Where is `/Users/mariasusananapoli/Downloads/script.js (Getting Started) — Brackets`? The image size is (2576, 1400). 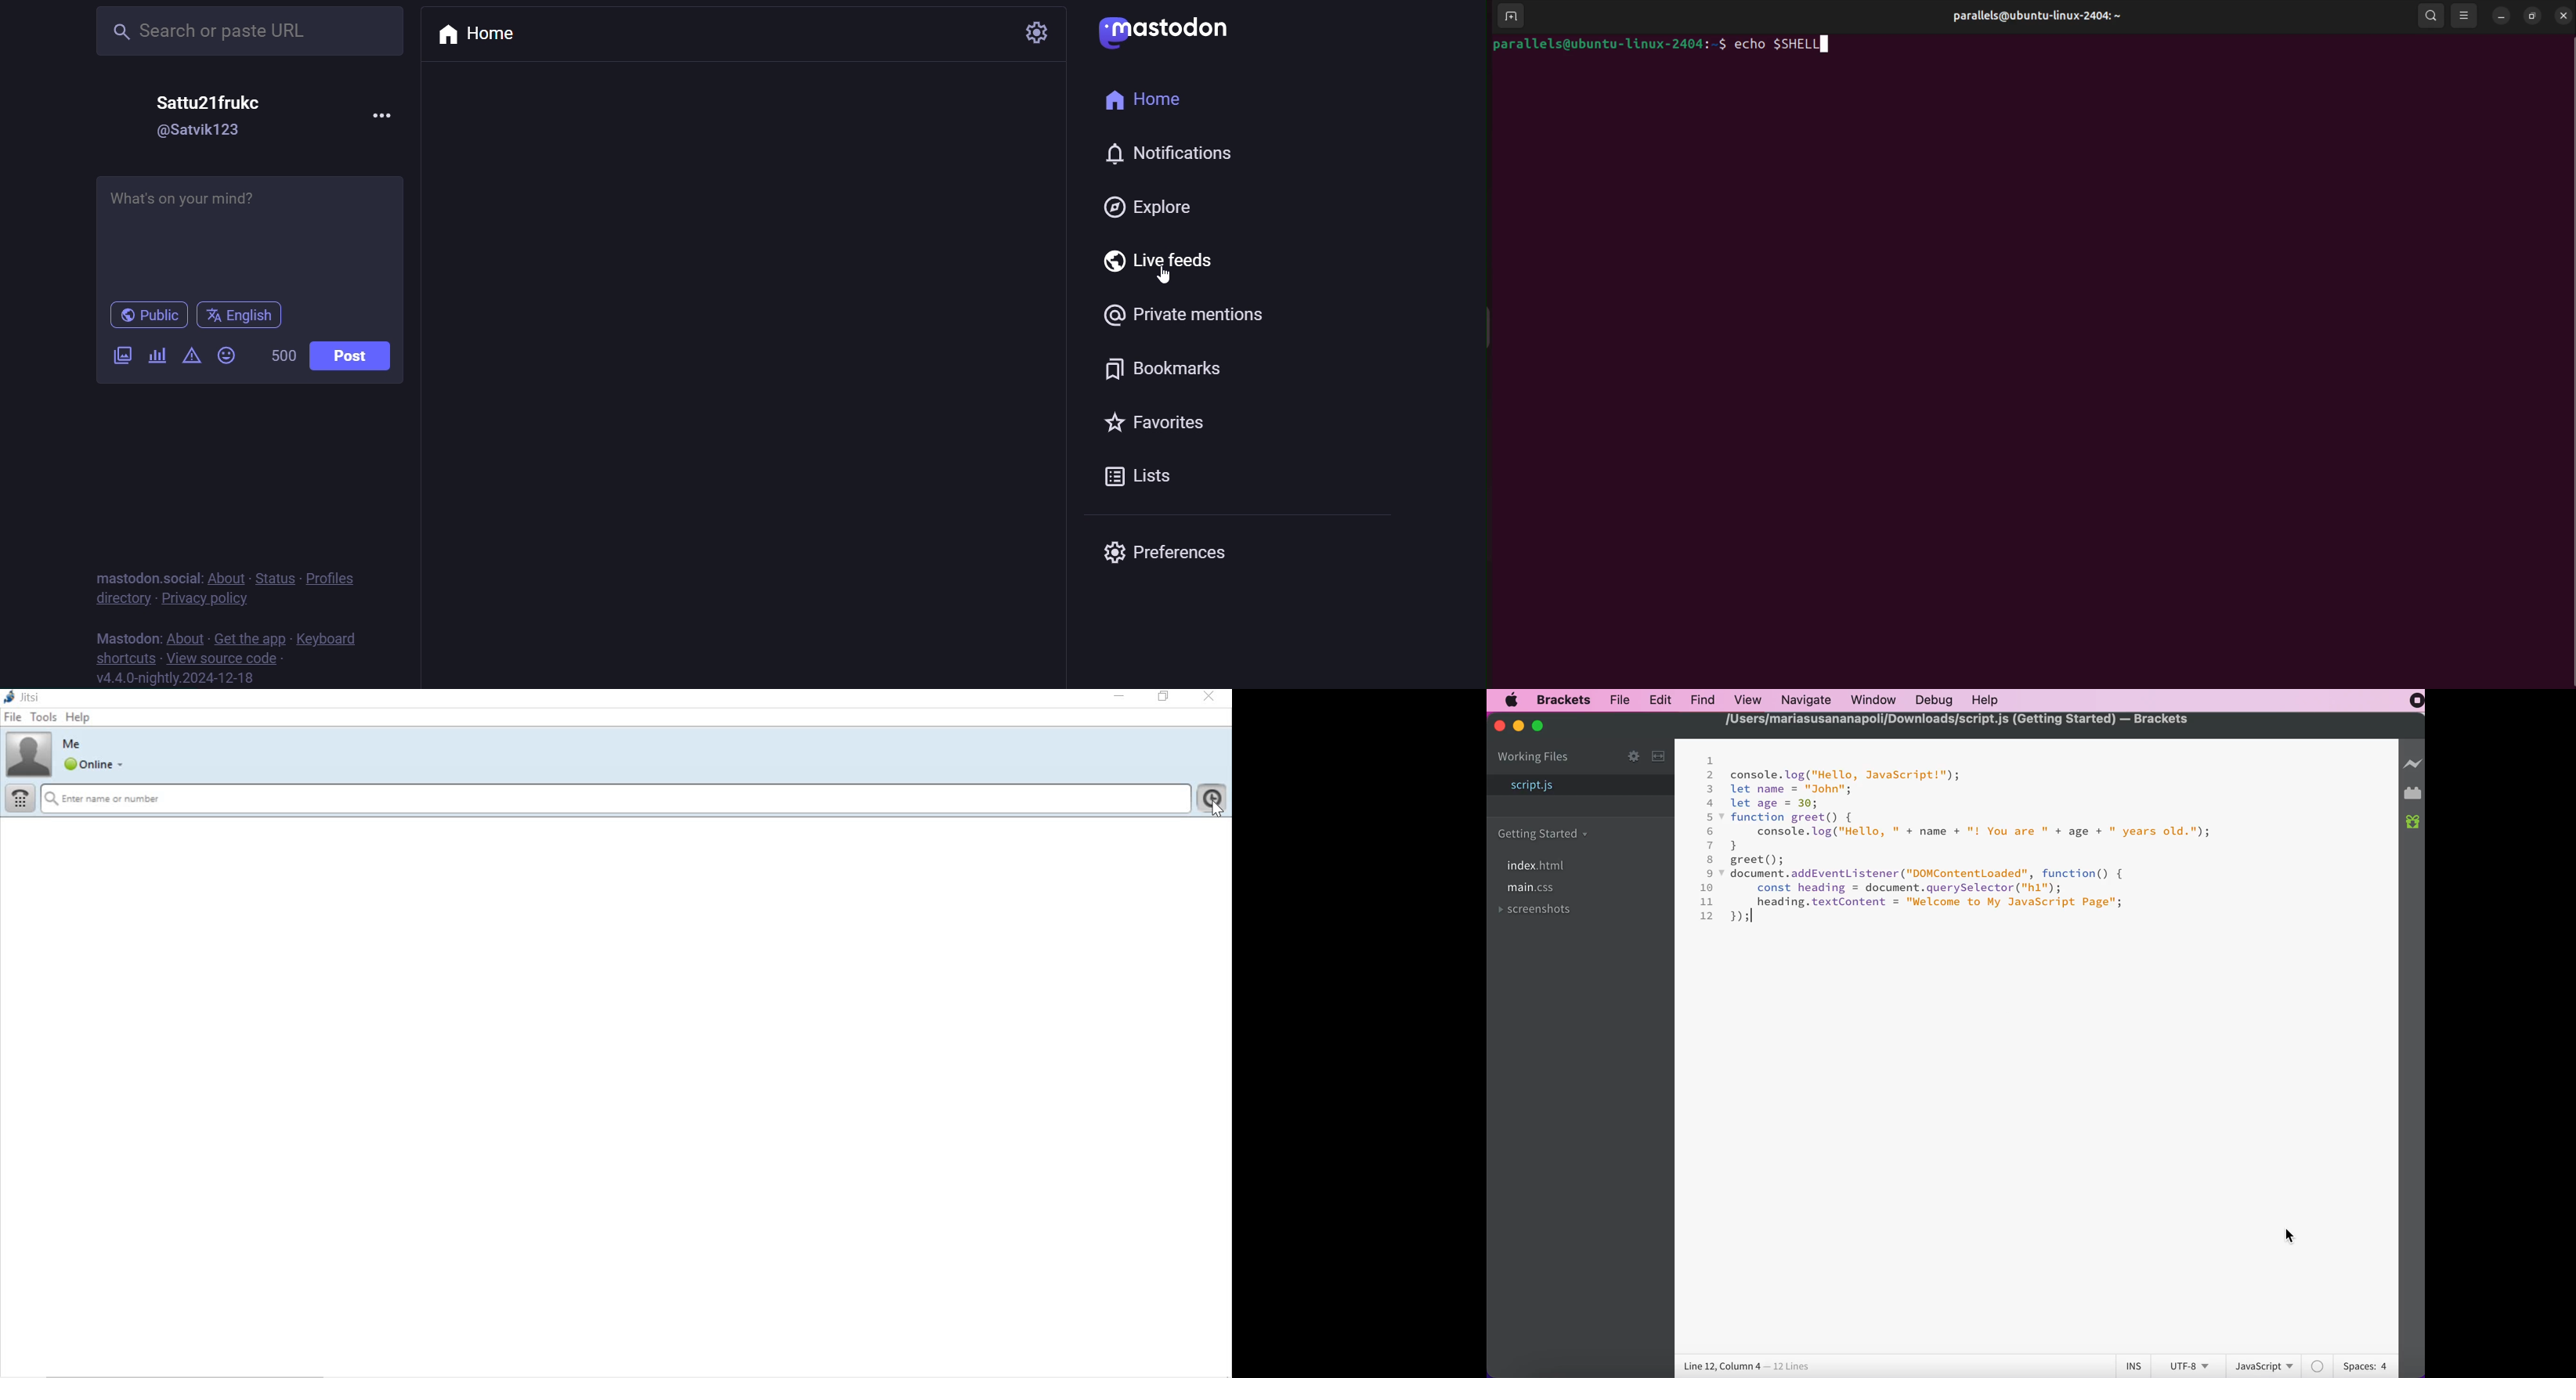
/Users/mariasusananapoli/Downloads/script.js (Getting Started) — Brackets is located at coordinates (1957, 720).